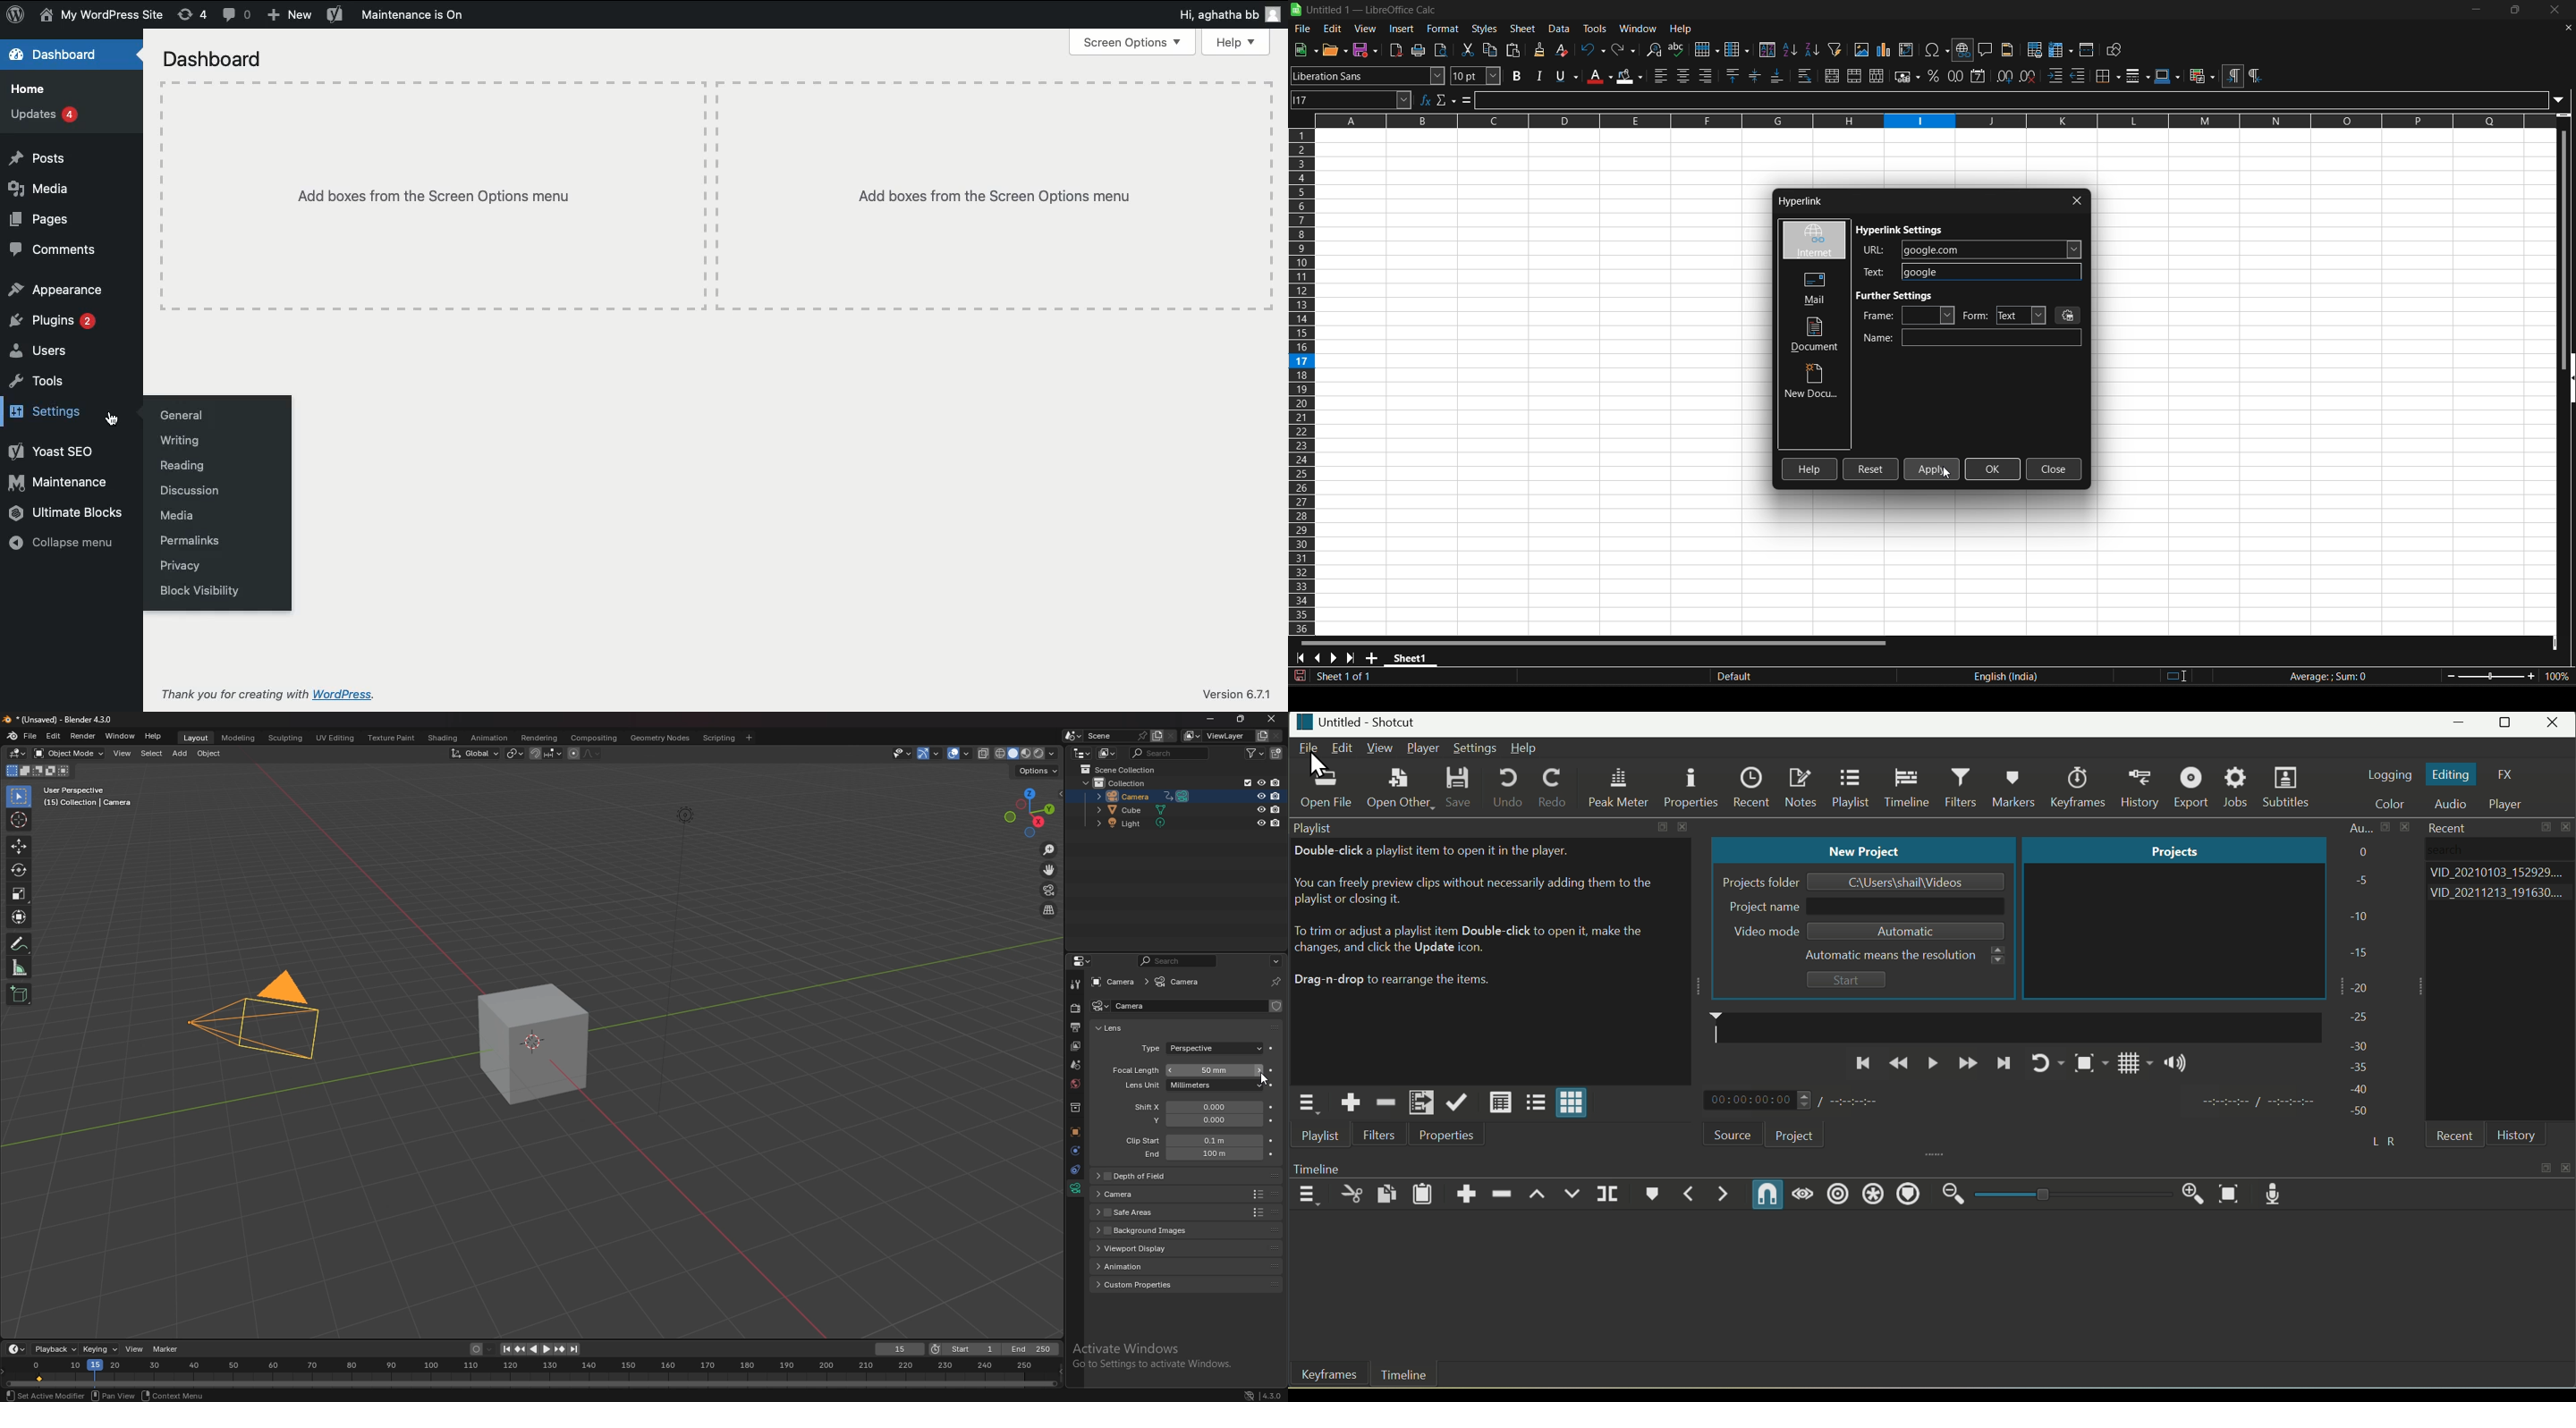 The image size is (2576, 1428). What do you see at coordinates (1573, 1196) in the screenshot?
I see `Overwrite` at bounding box center [1573, 1196].